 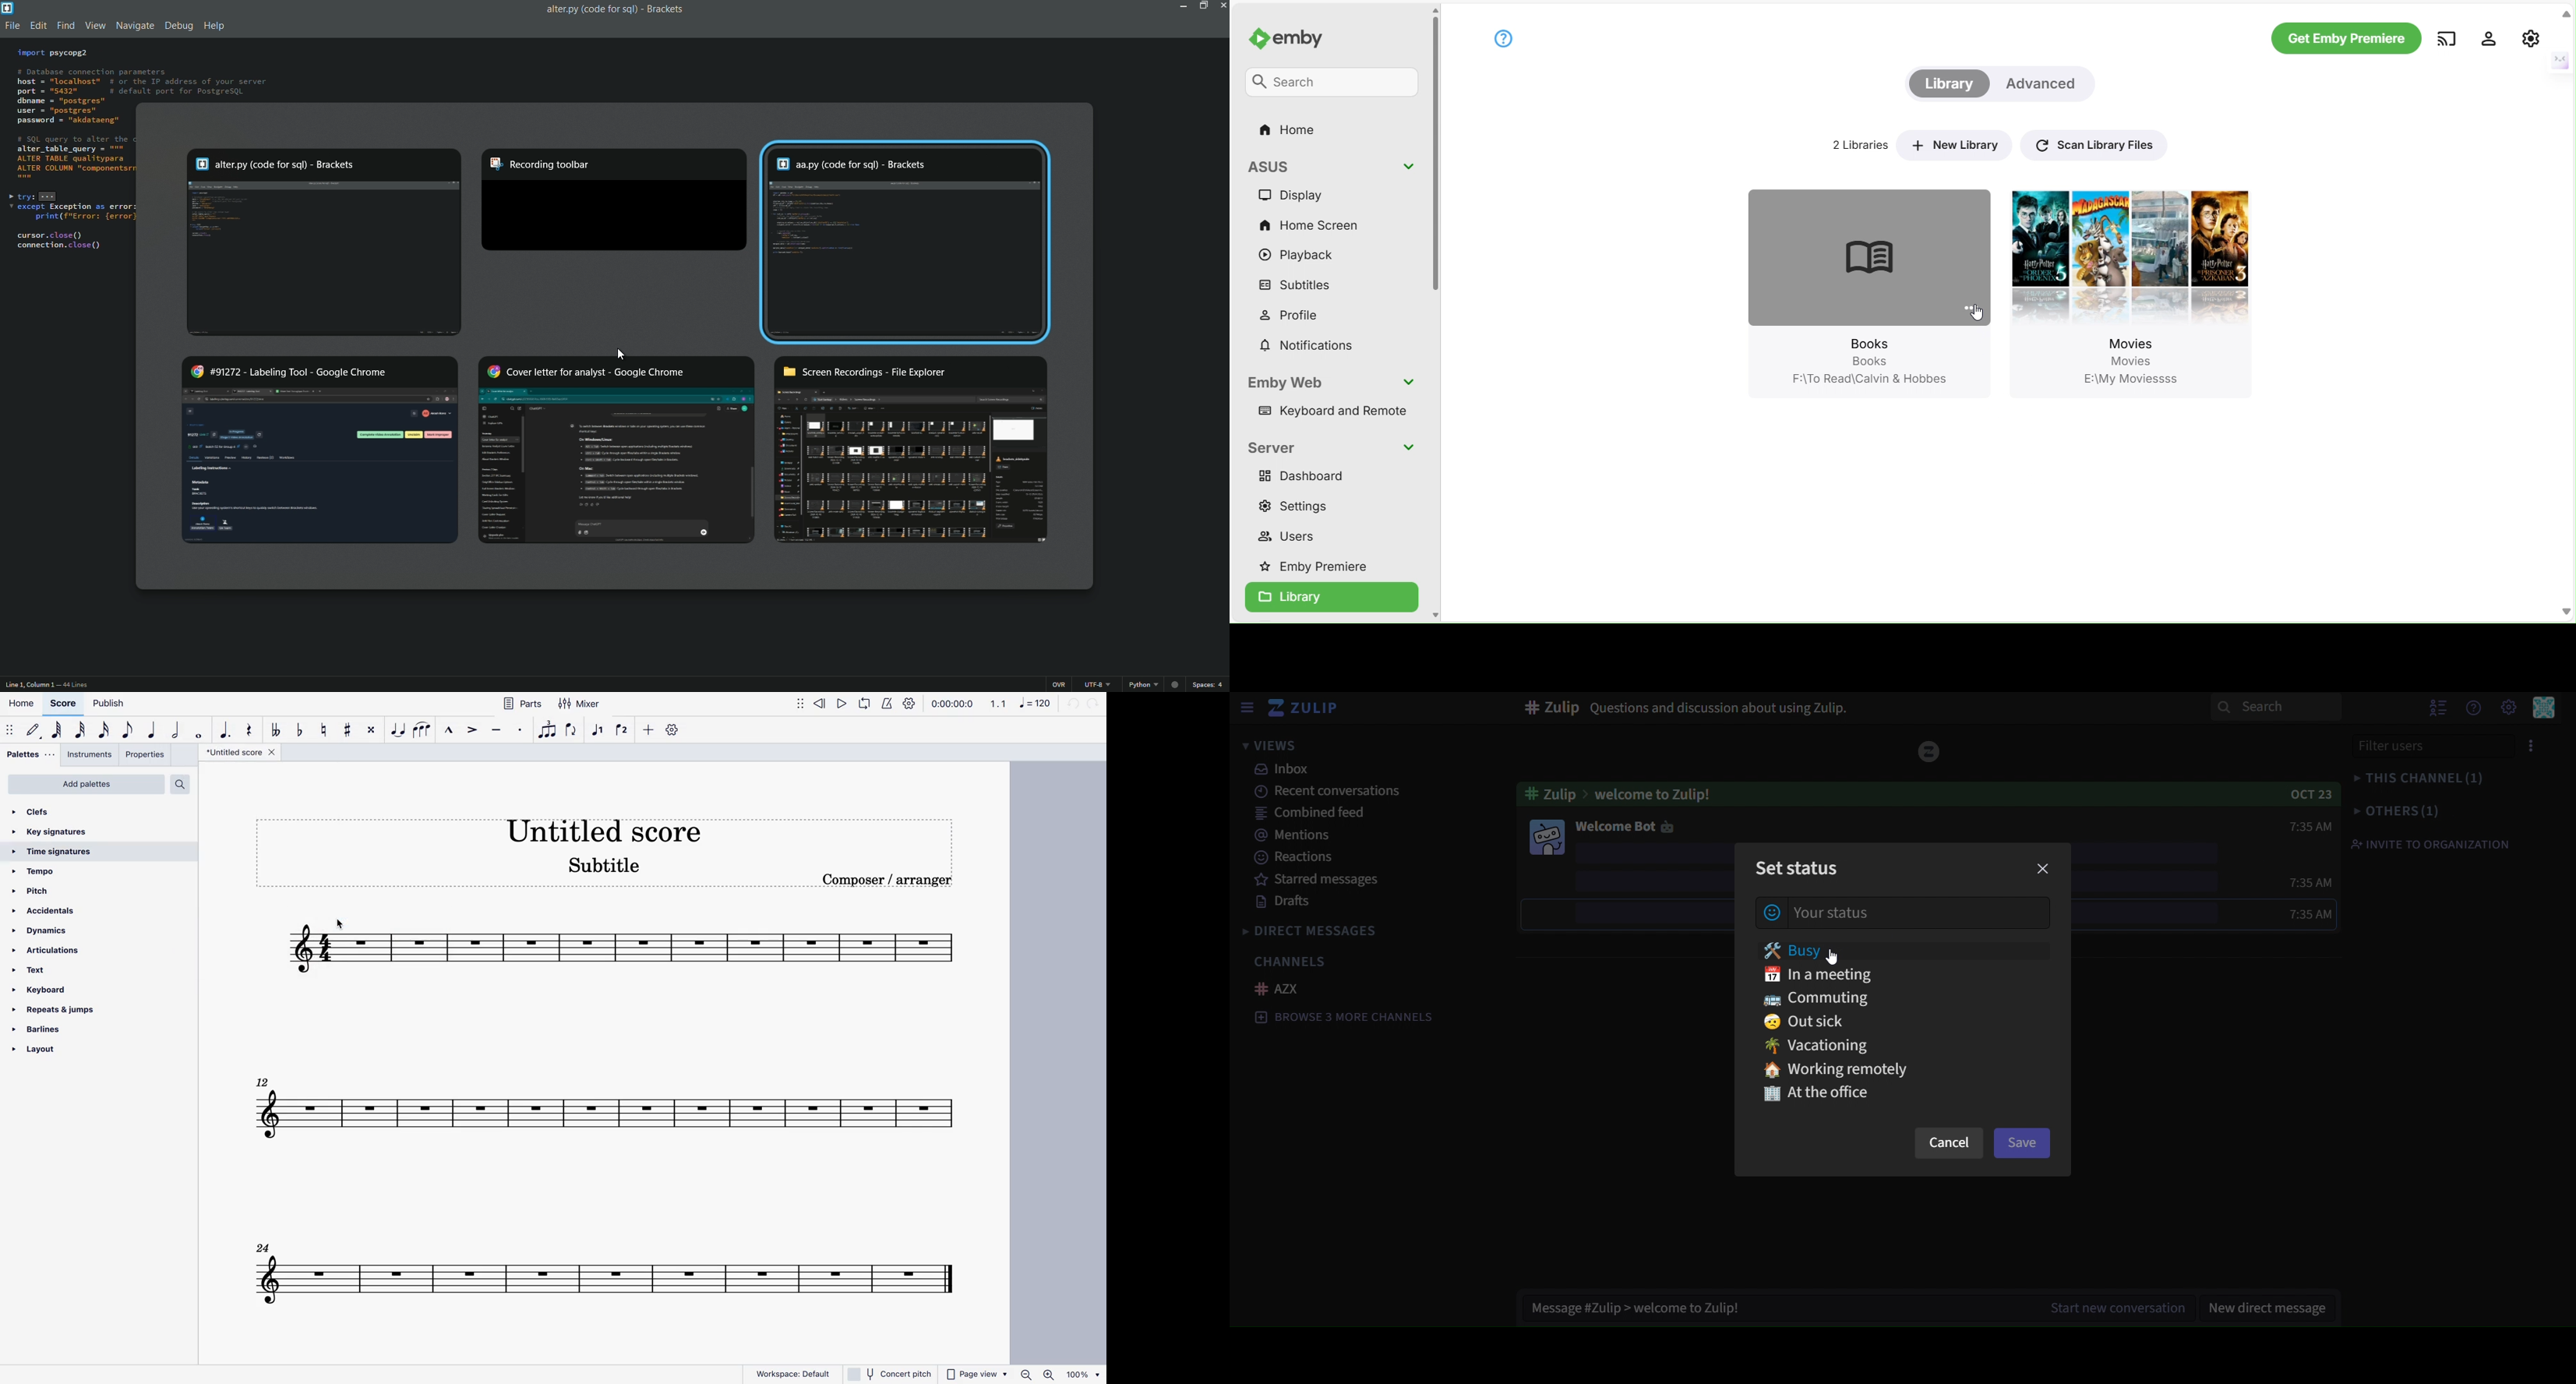 I want to click on note 120, so click(x=1034, y=704).